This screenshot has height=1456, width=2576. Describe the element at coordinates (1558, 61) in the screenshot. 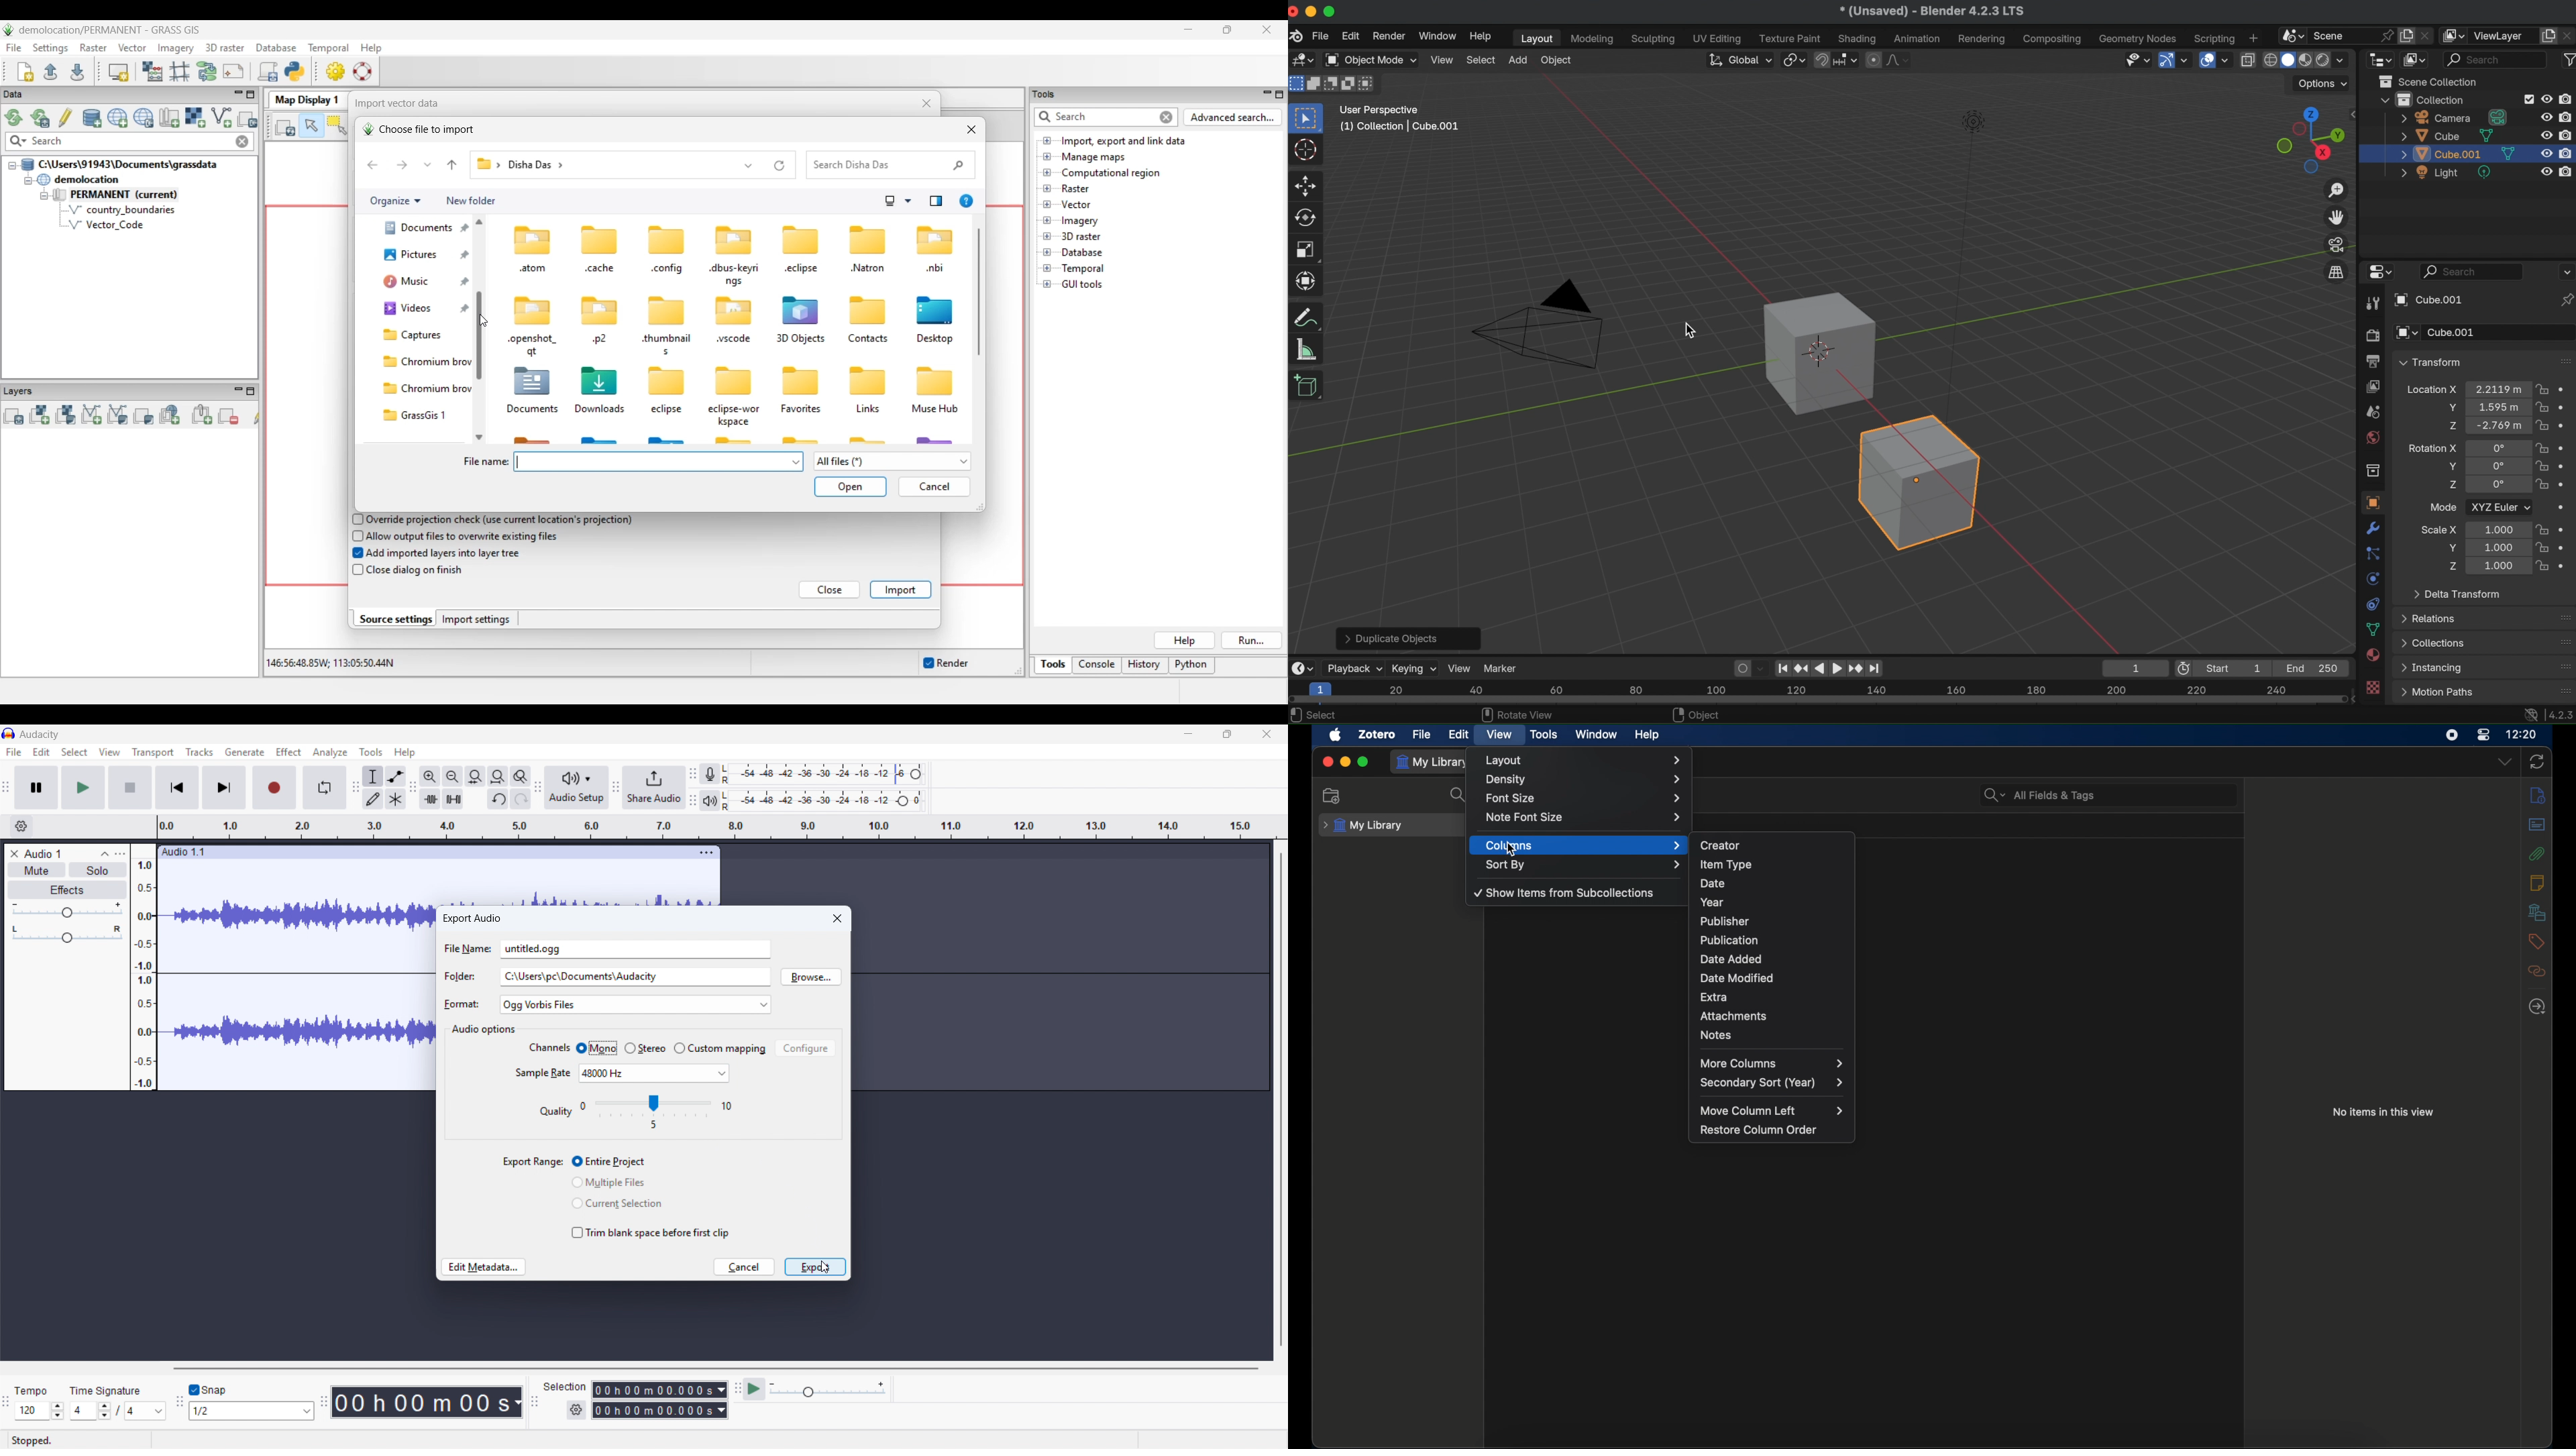

I see `object` at that location.